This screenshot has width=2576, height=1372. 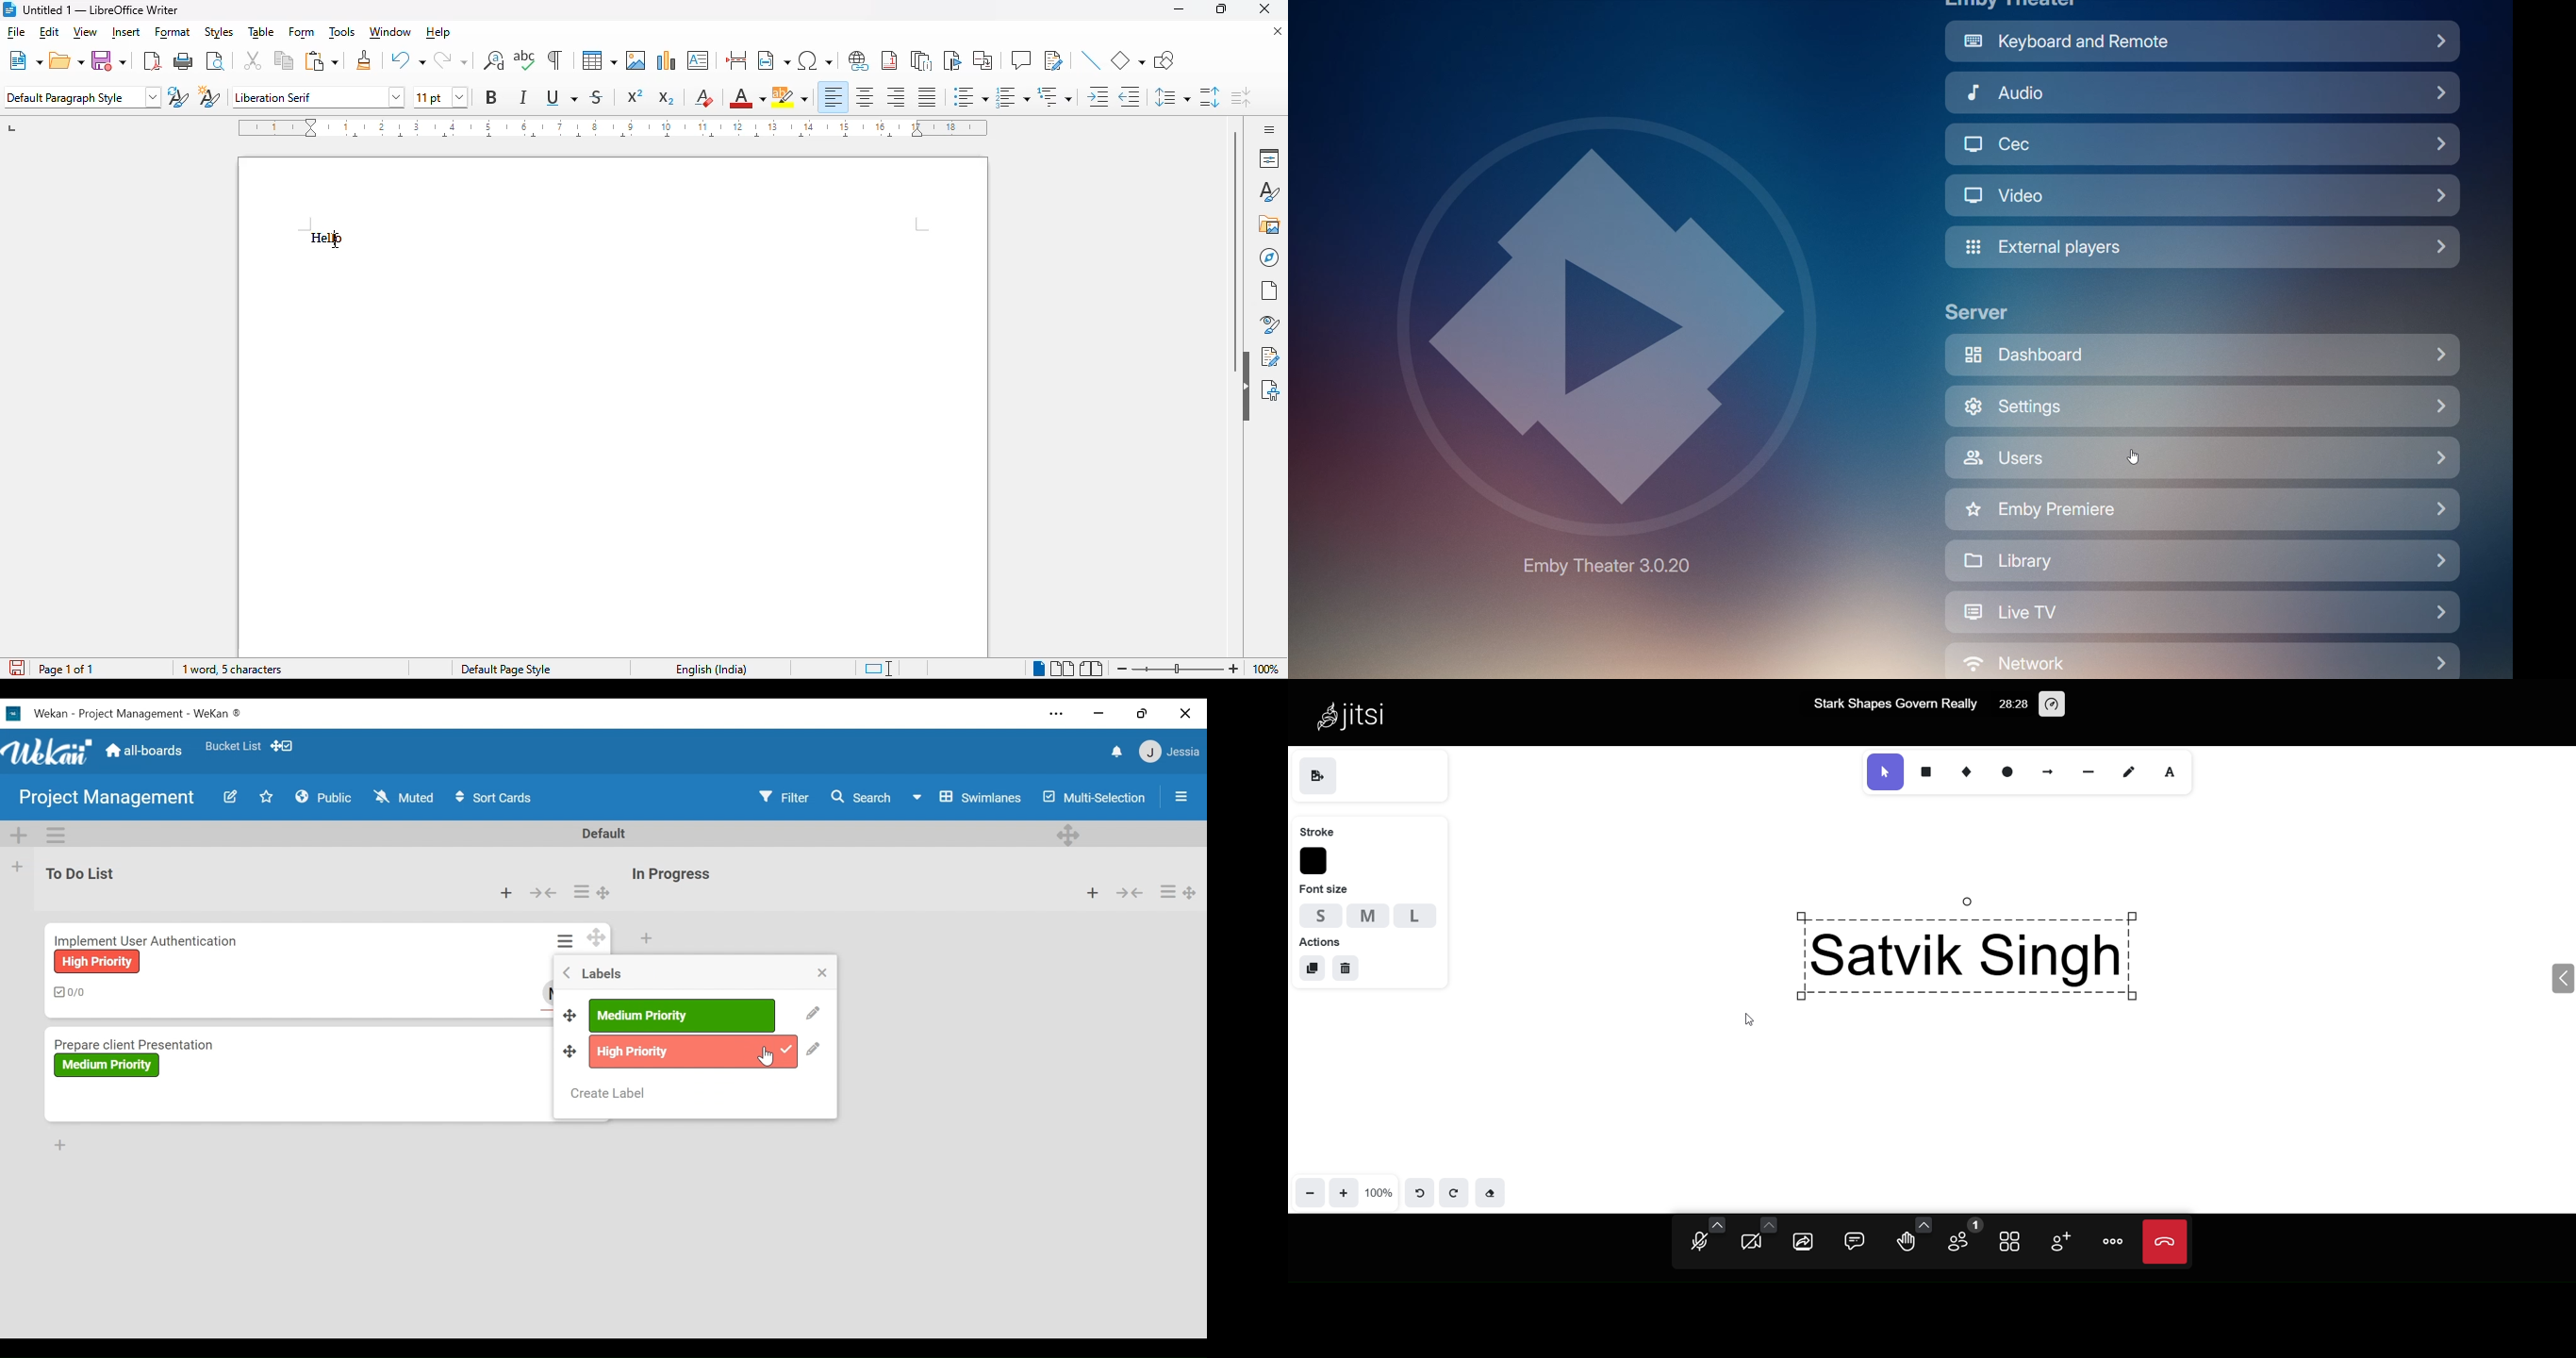 I want to click on insert field, so click(x=773, y=60).